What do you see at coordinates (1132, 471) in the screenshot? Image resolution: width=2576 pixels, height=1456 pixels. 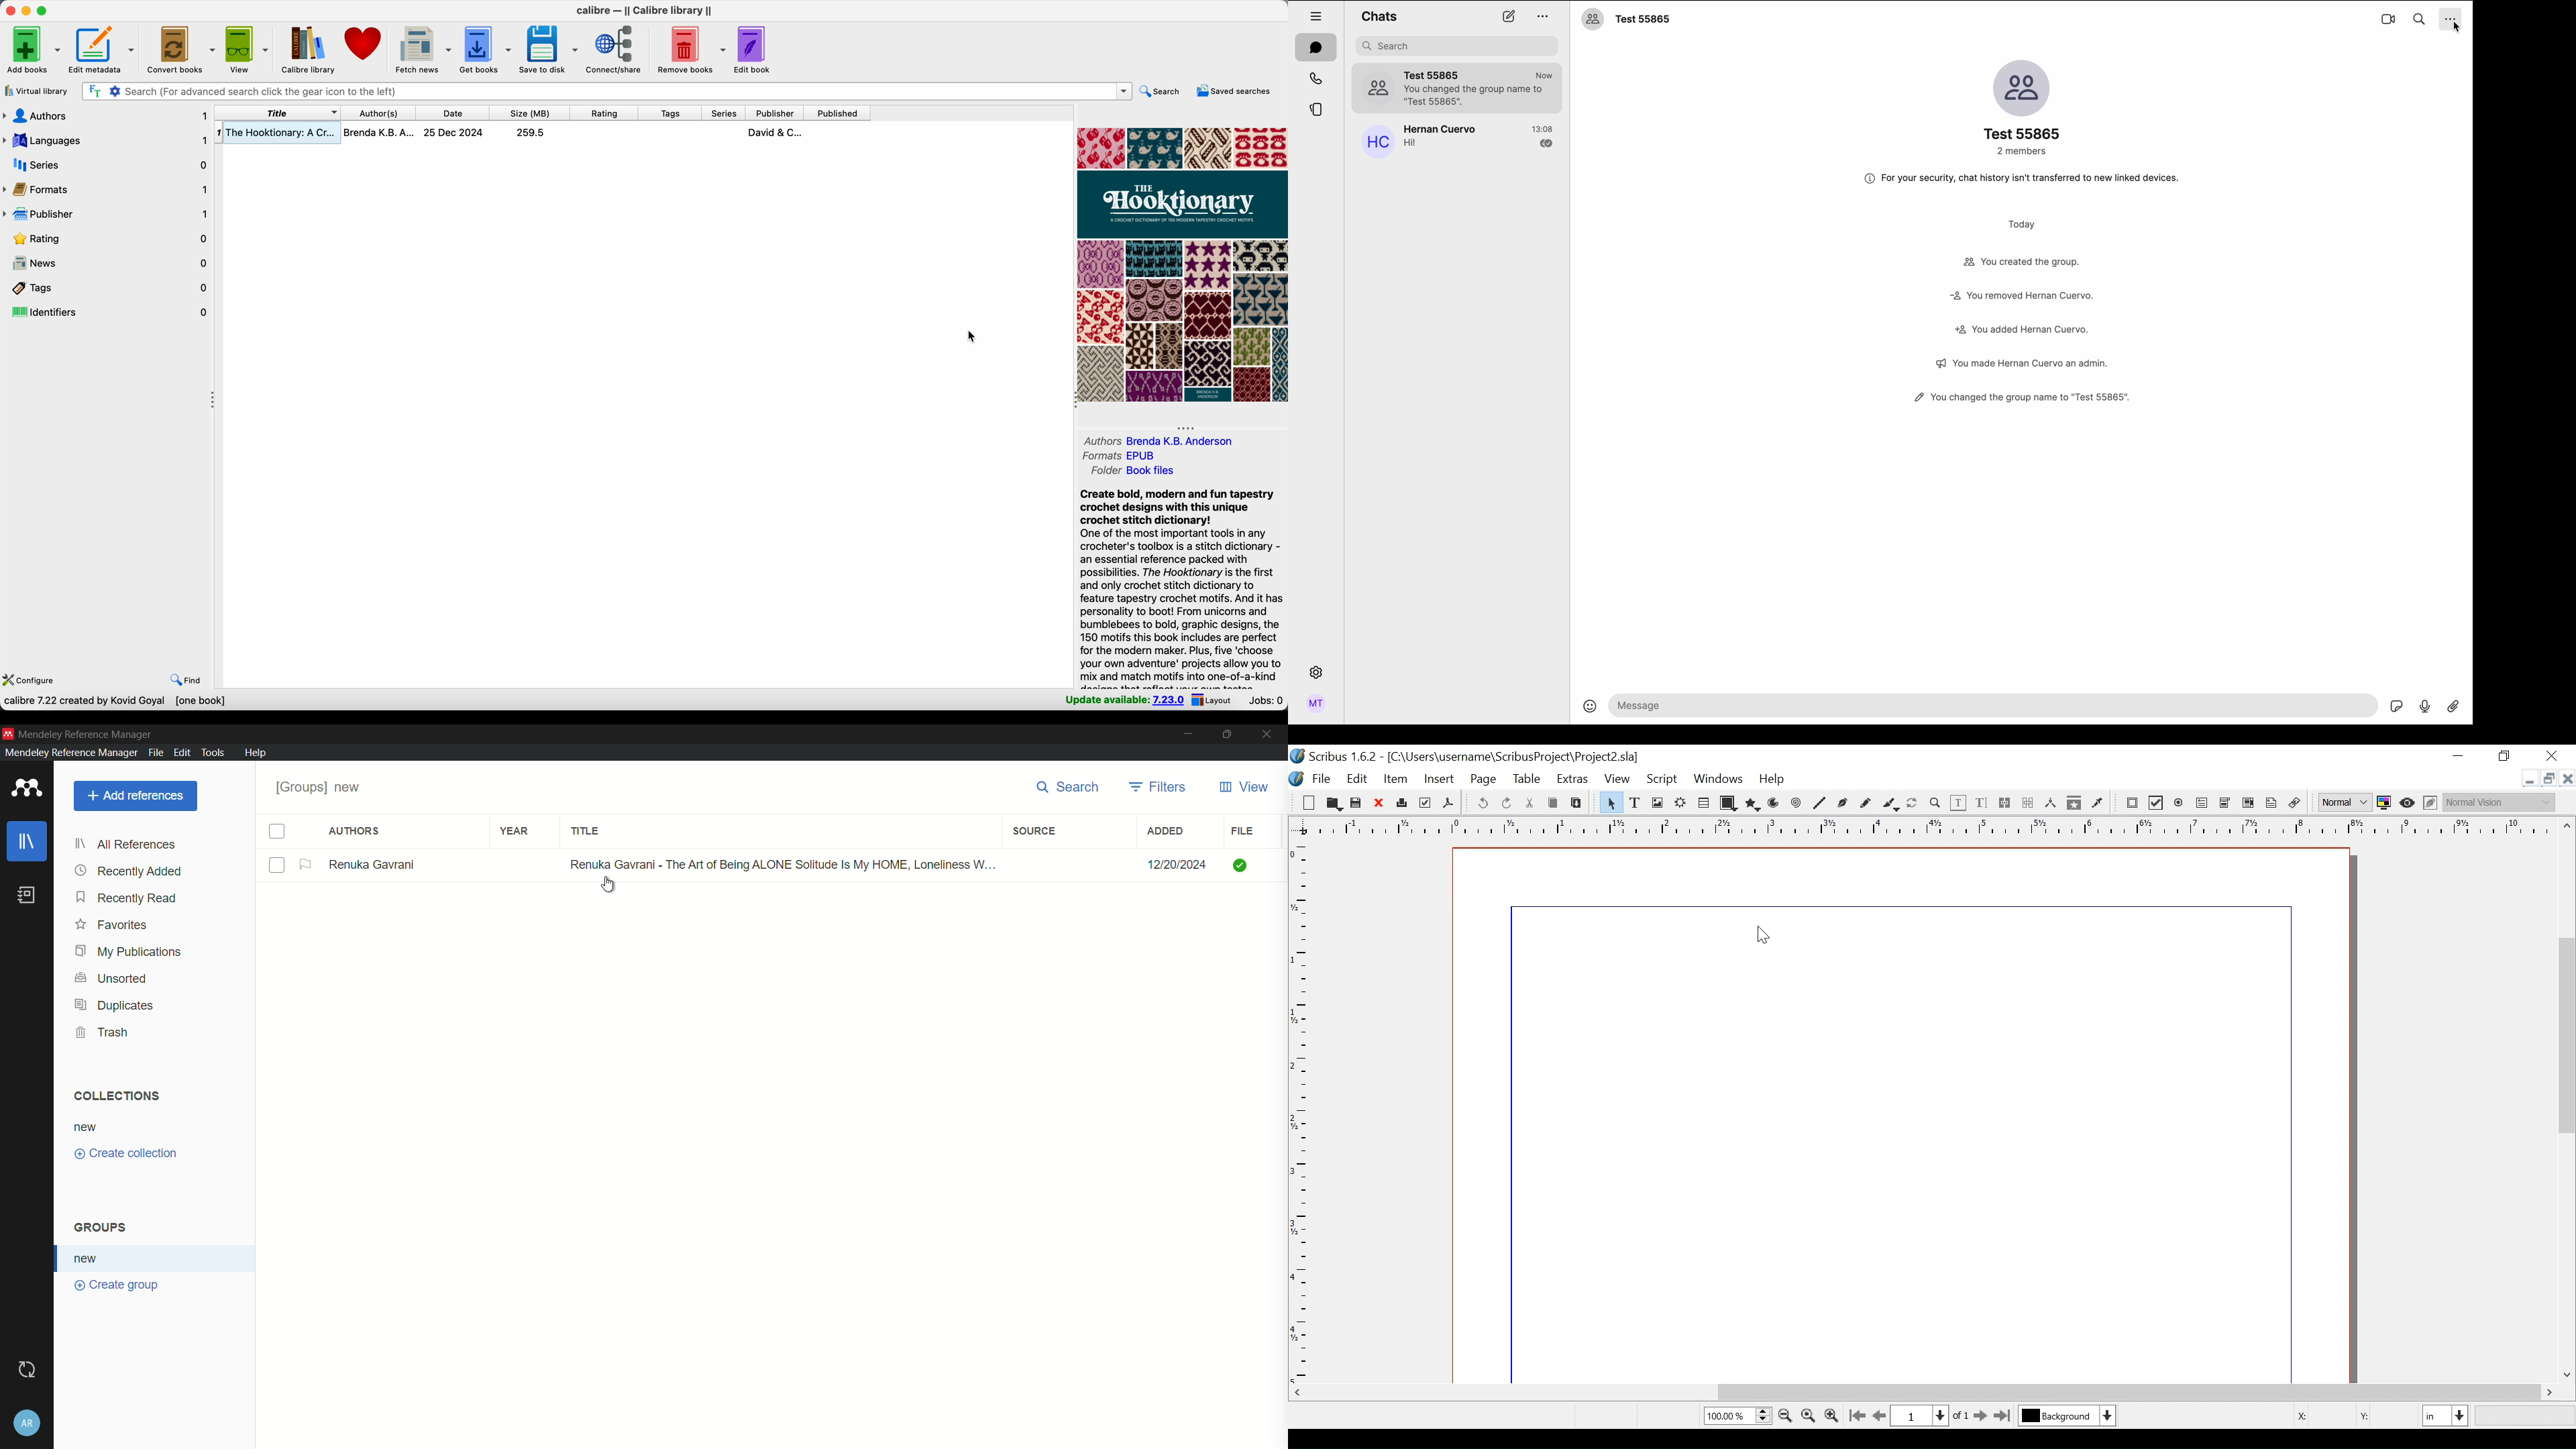 I see `folder` at bounding box center [1132, 471].